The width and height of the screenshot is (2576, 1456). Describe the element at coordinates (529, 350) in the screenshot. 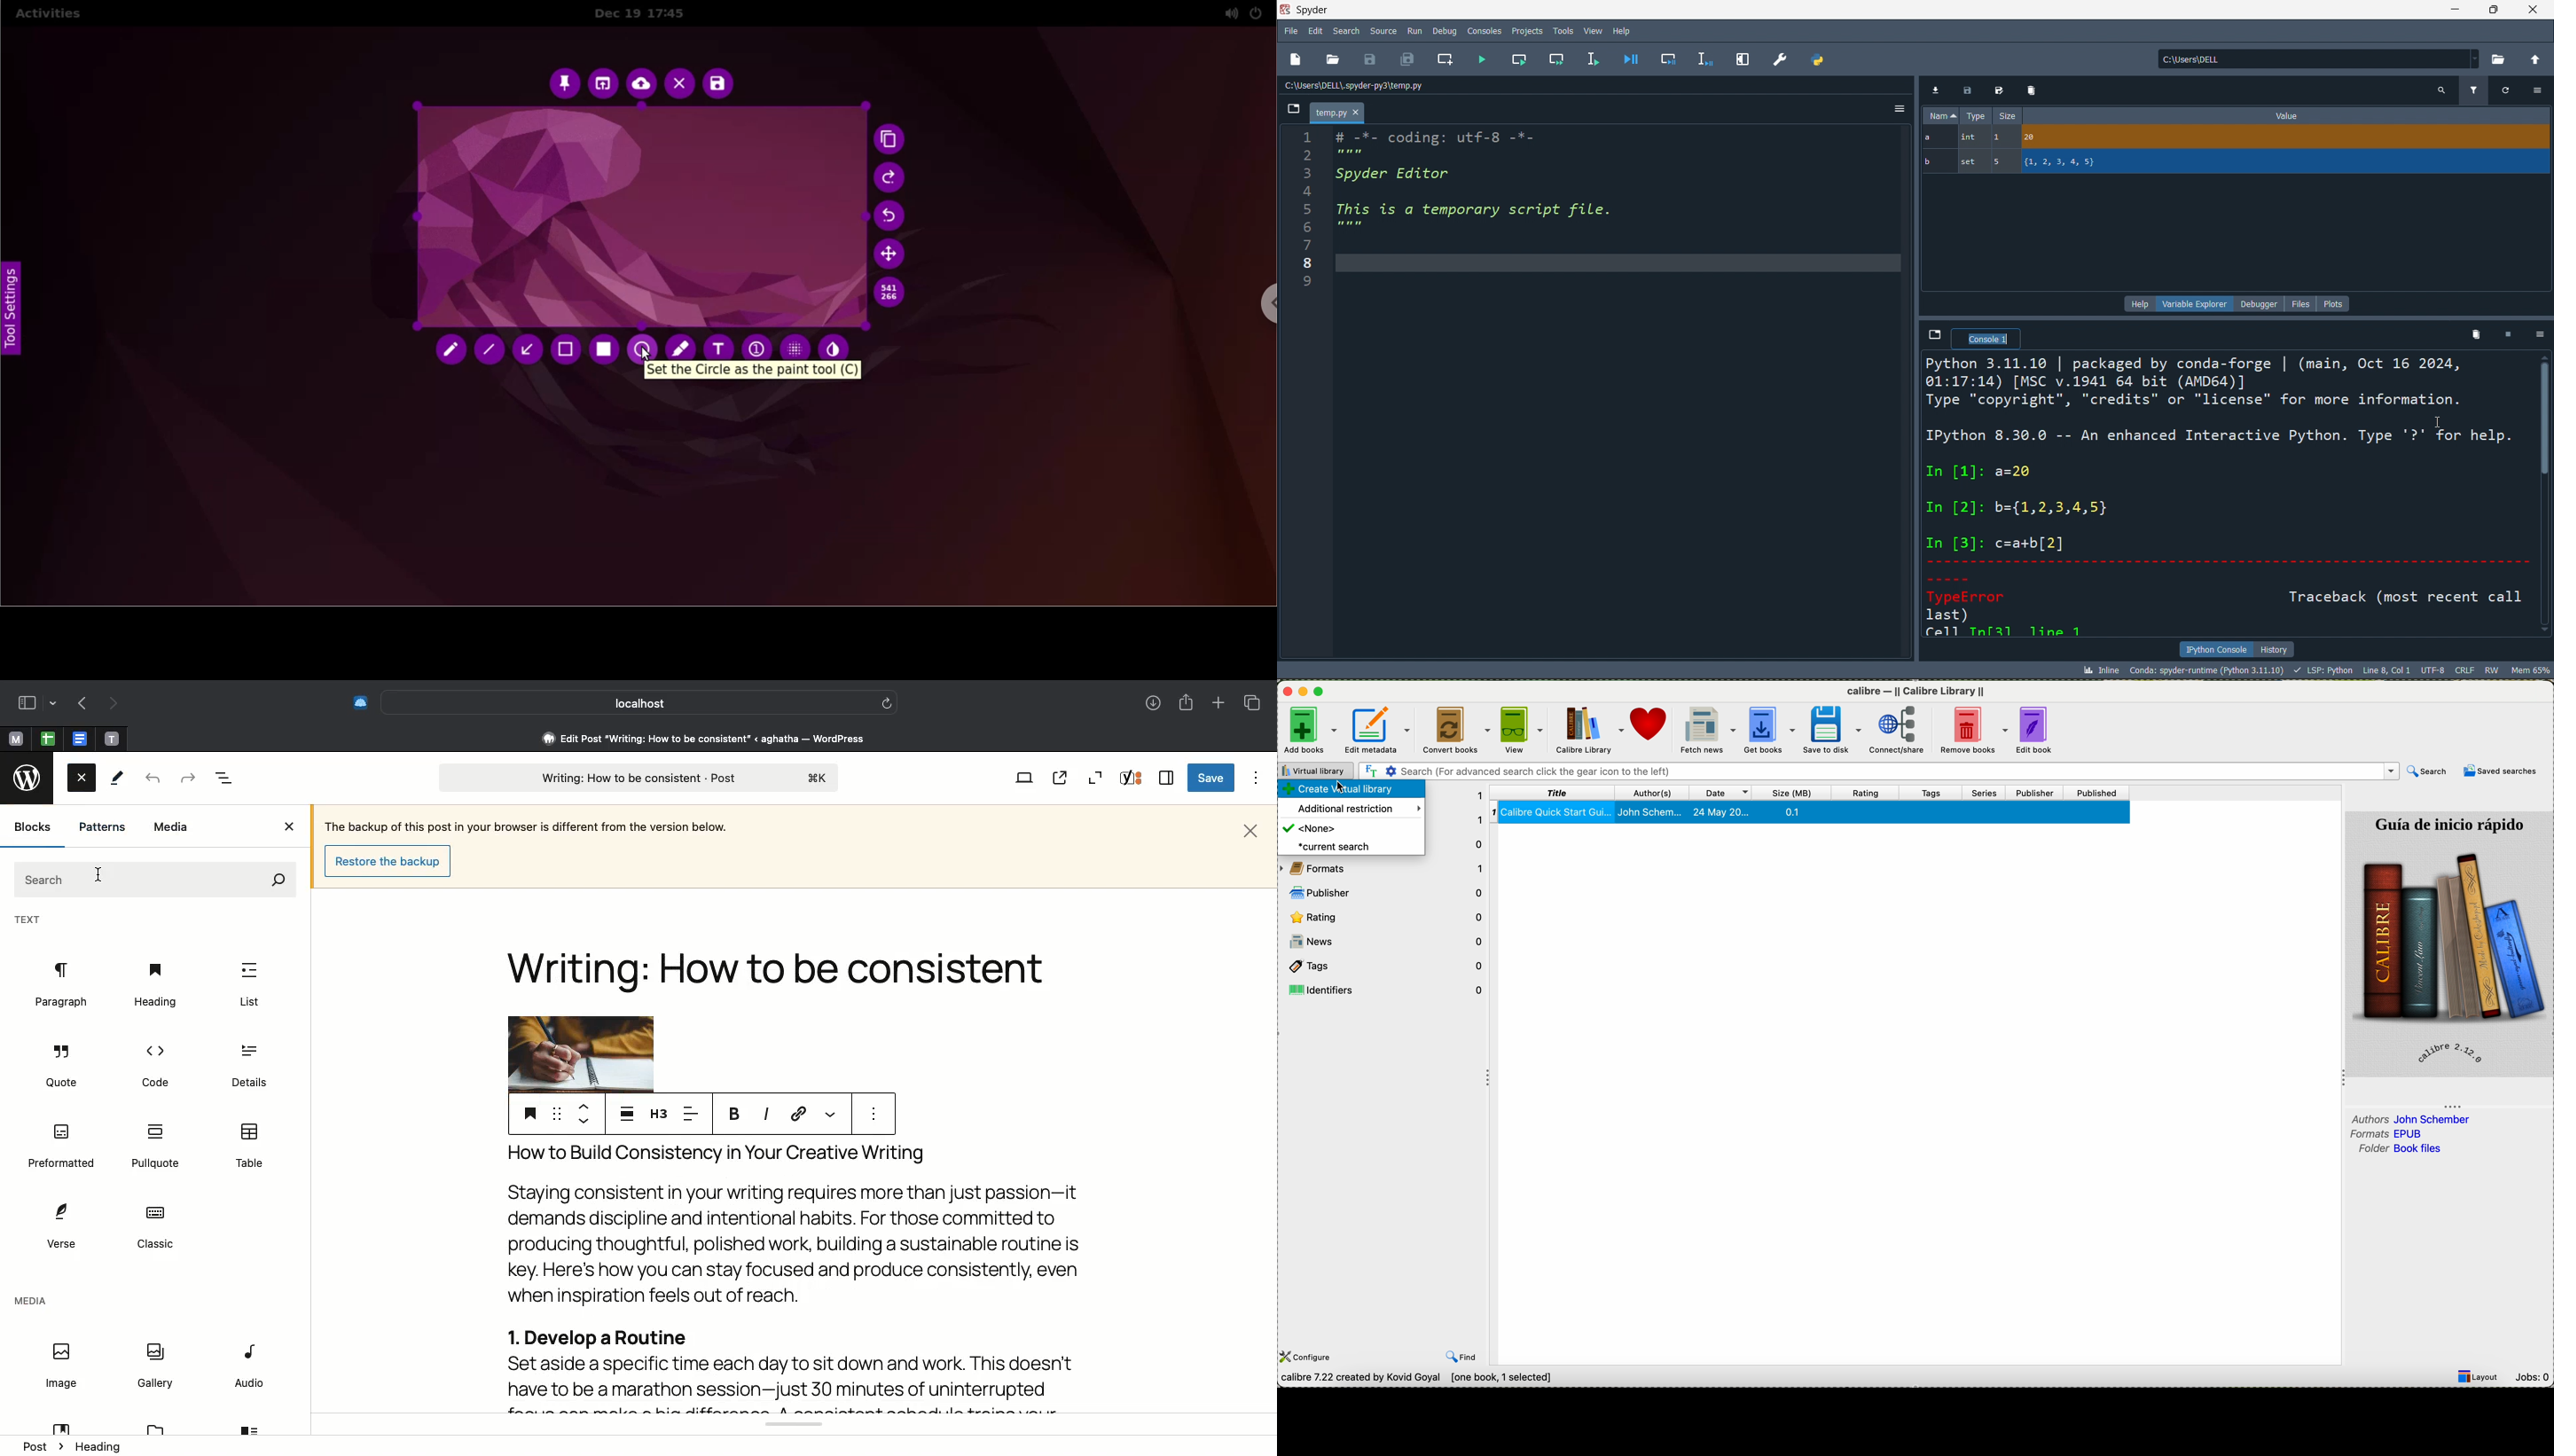

I see `arrow tool` at that location.